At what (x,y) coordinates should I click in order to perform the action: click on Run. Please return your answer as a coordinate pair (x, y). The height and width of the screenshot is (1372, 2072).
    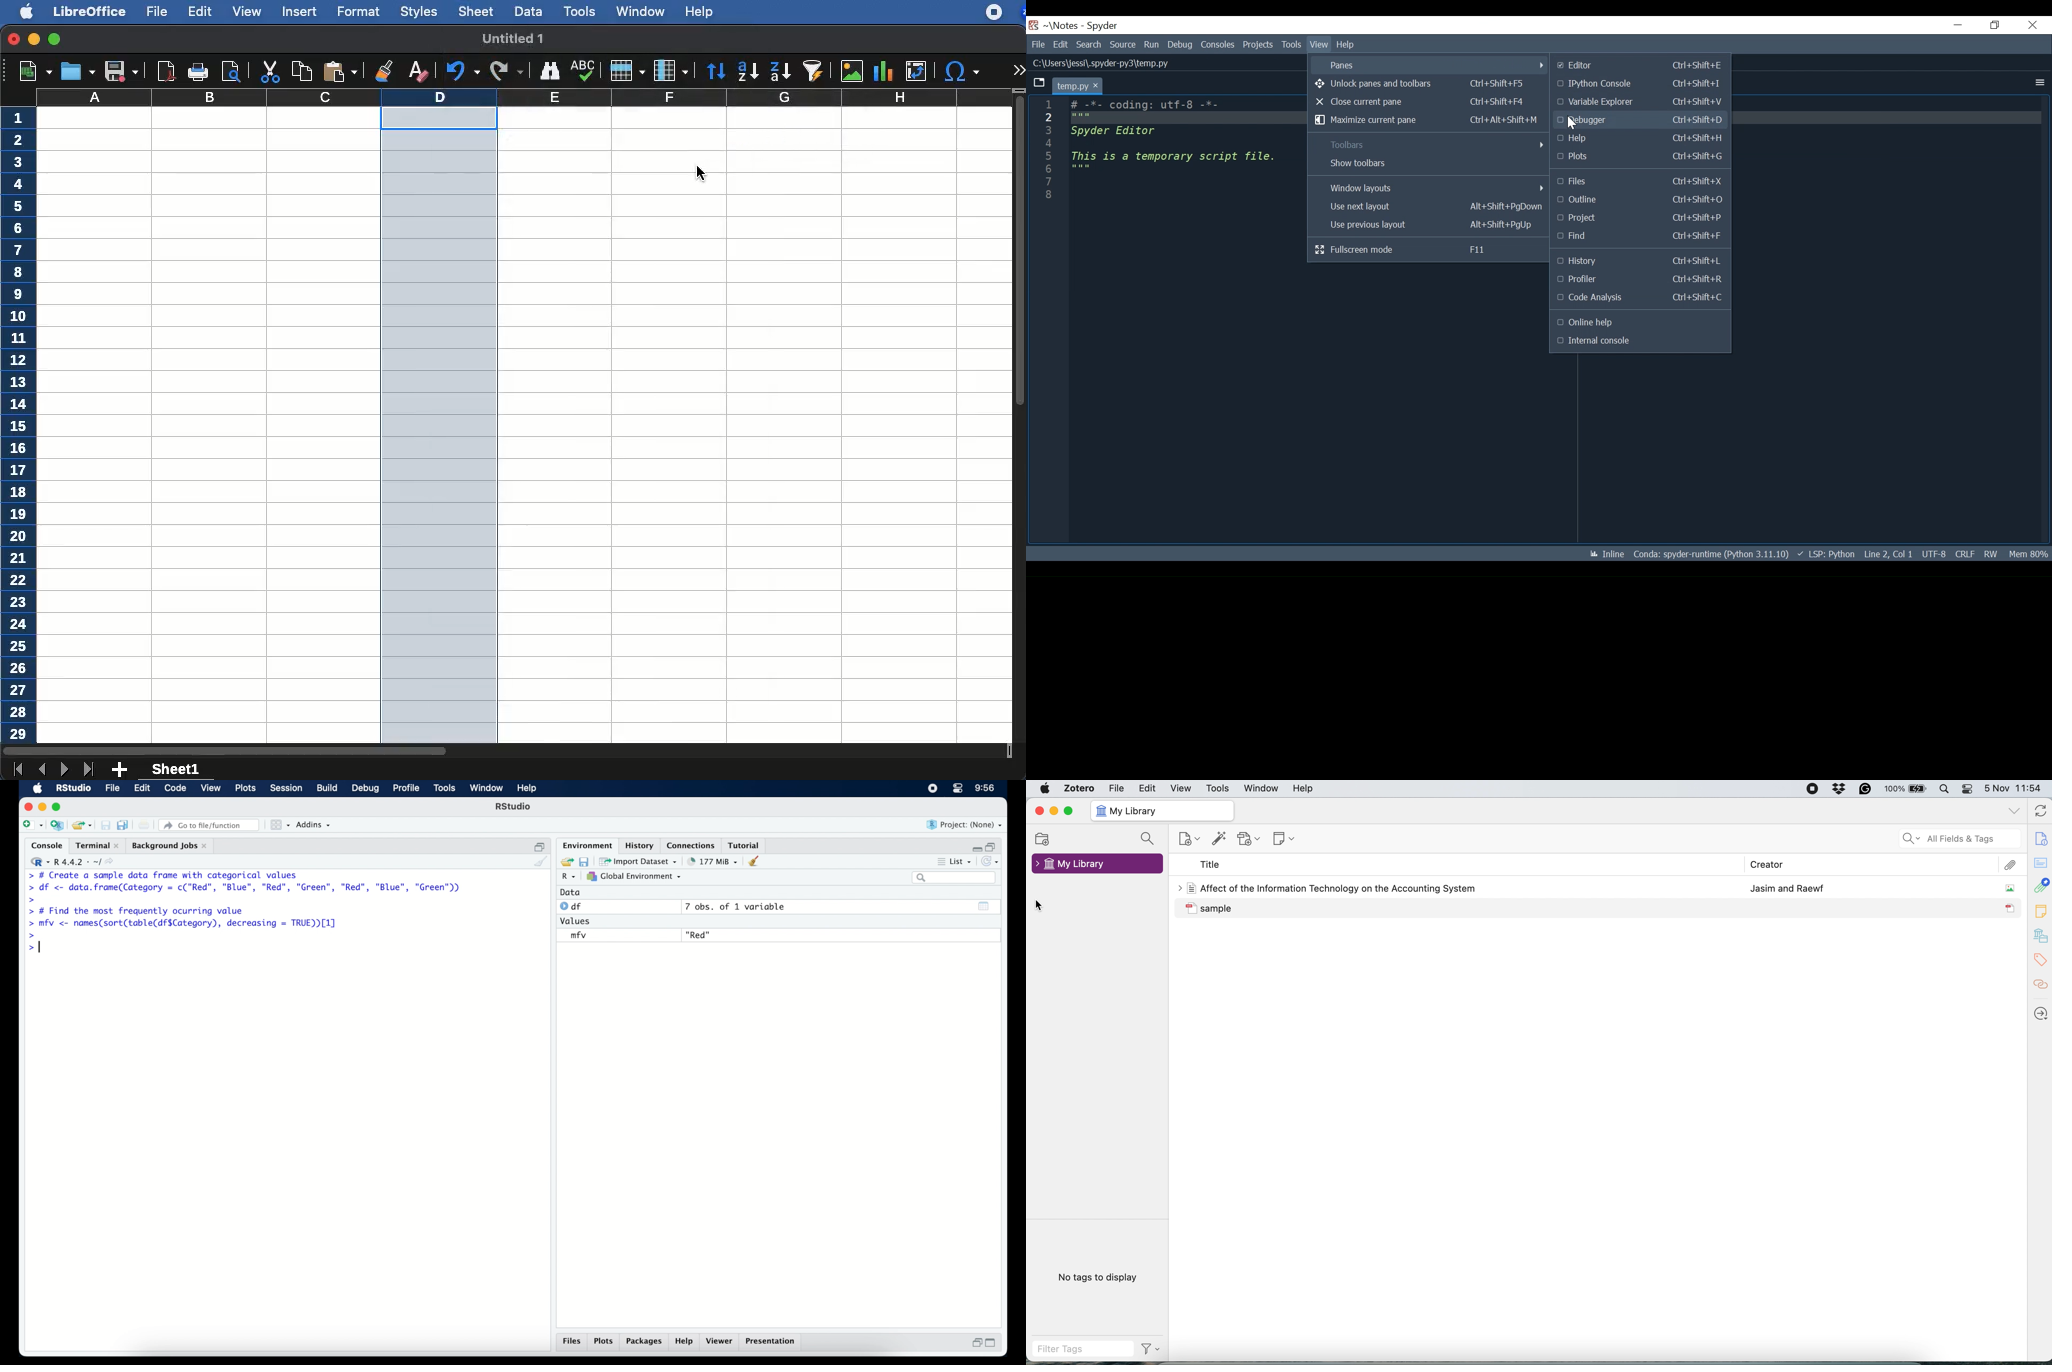
    Looking at the image, I should click on (1152, 44).